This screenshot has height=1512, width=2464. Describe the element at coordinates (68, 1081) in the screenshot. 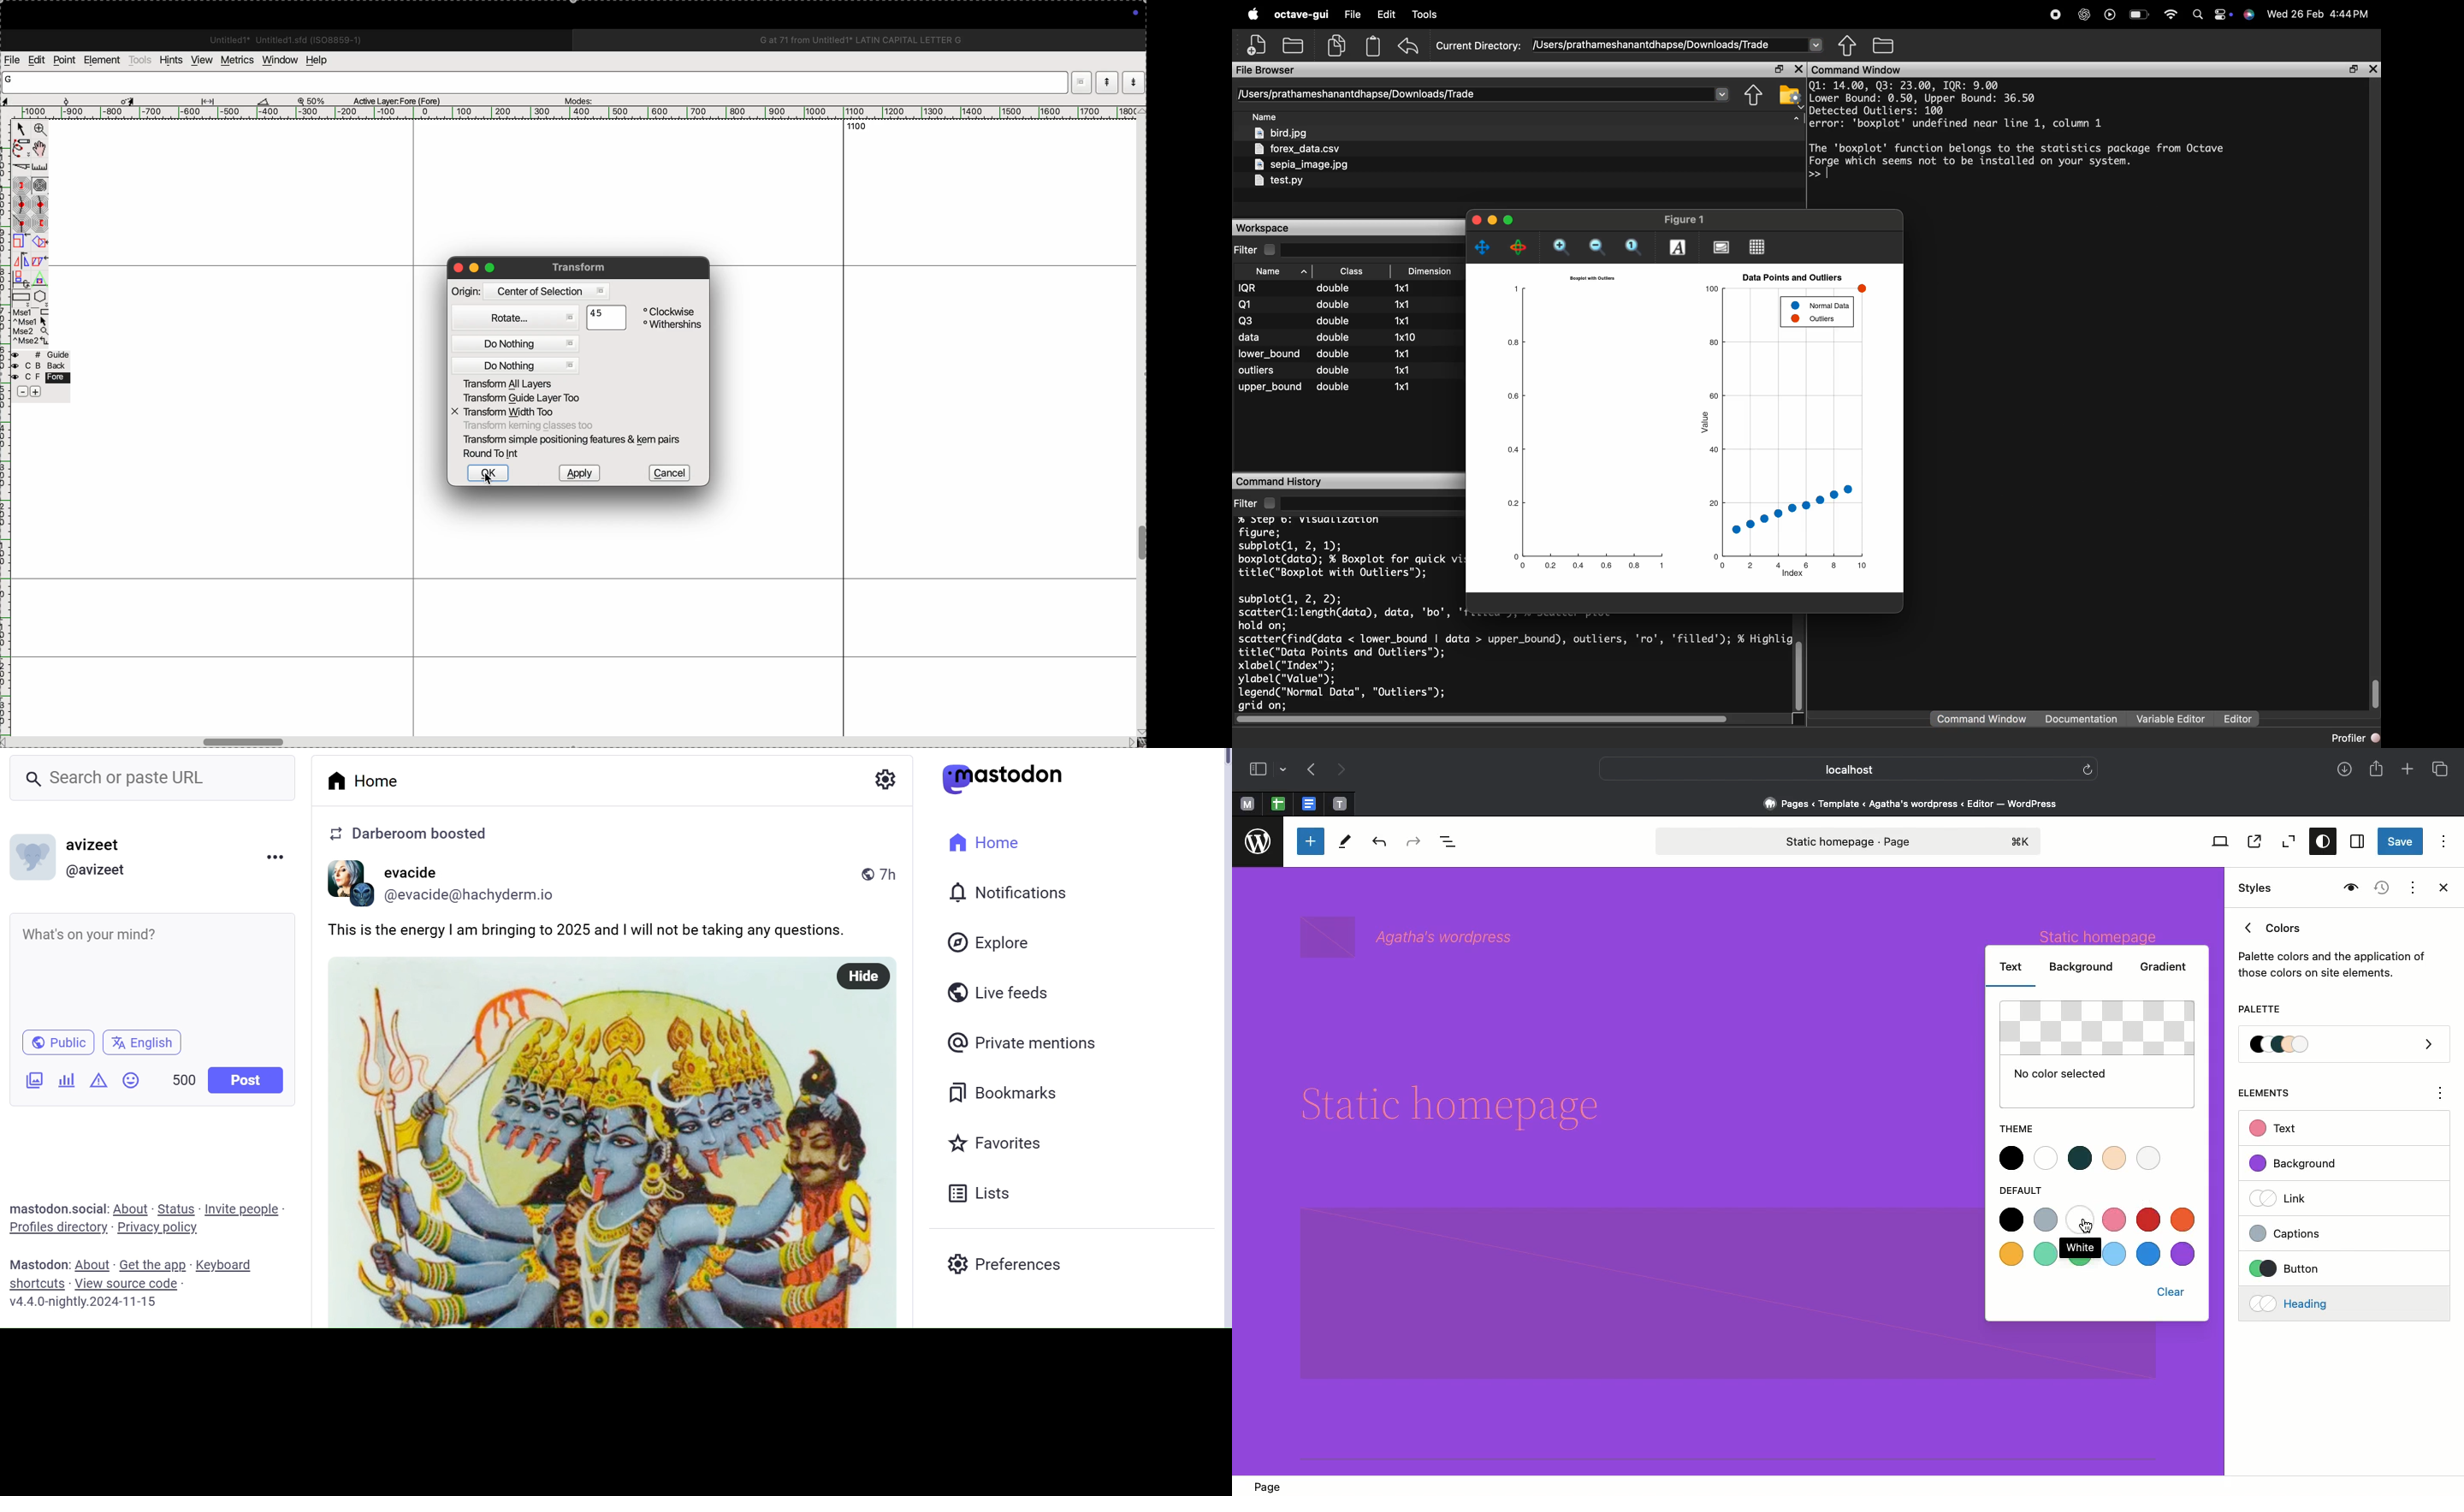

I see `Poll` at that location.